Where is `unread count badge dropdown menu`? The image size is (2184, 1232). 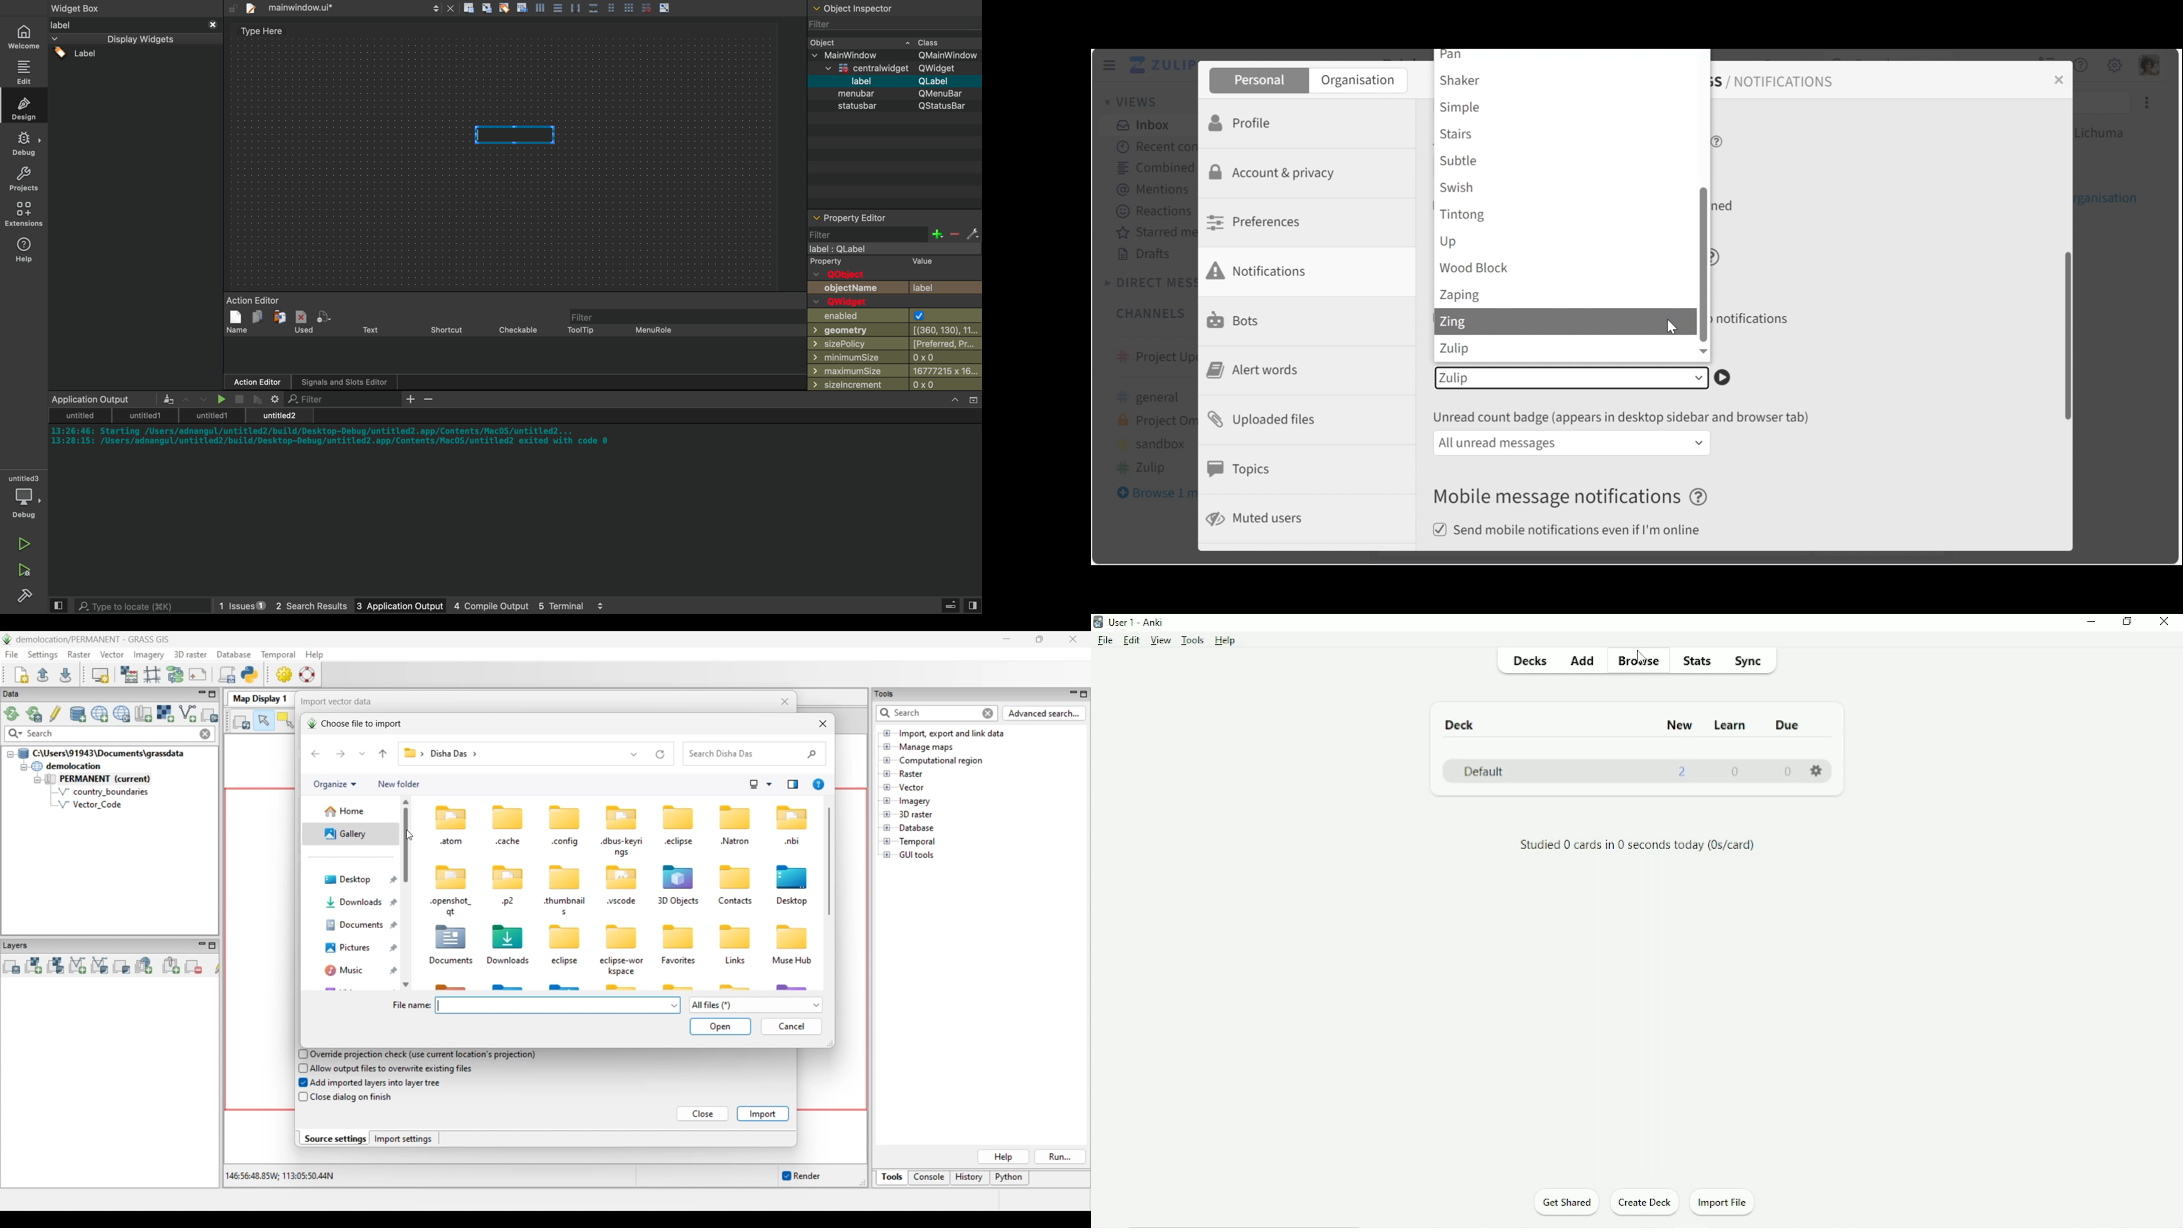 unread count badge dropdown menu is located at coordinates (1573, 443).